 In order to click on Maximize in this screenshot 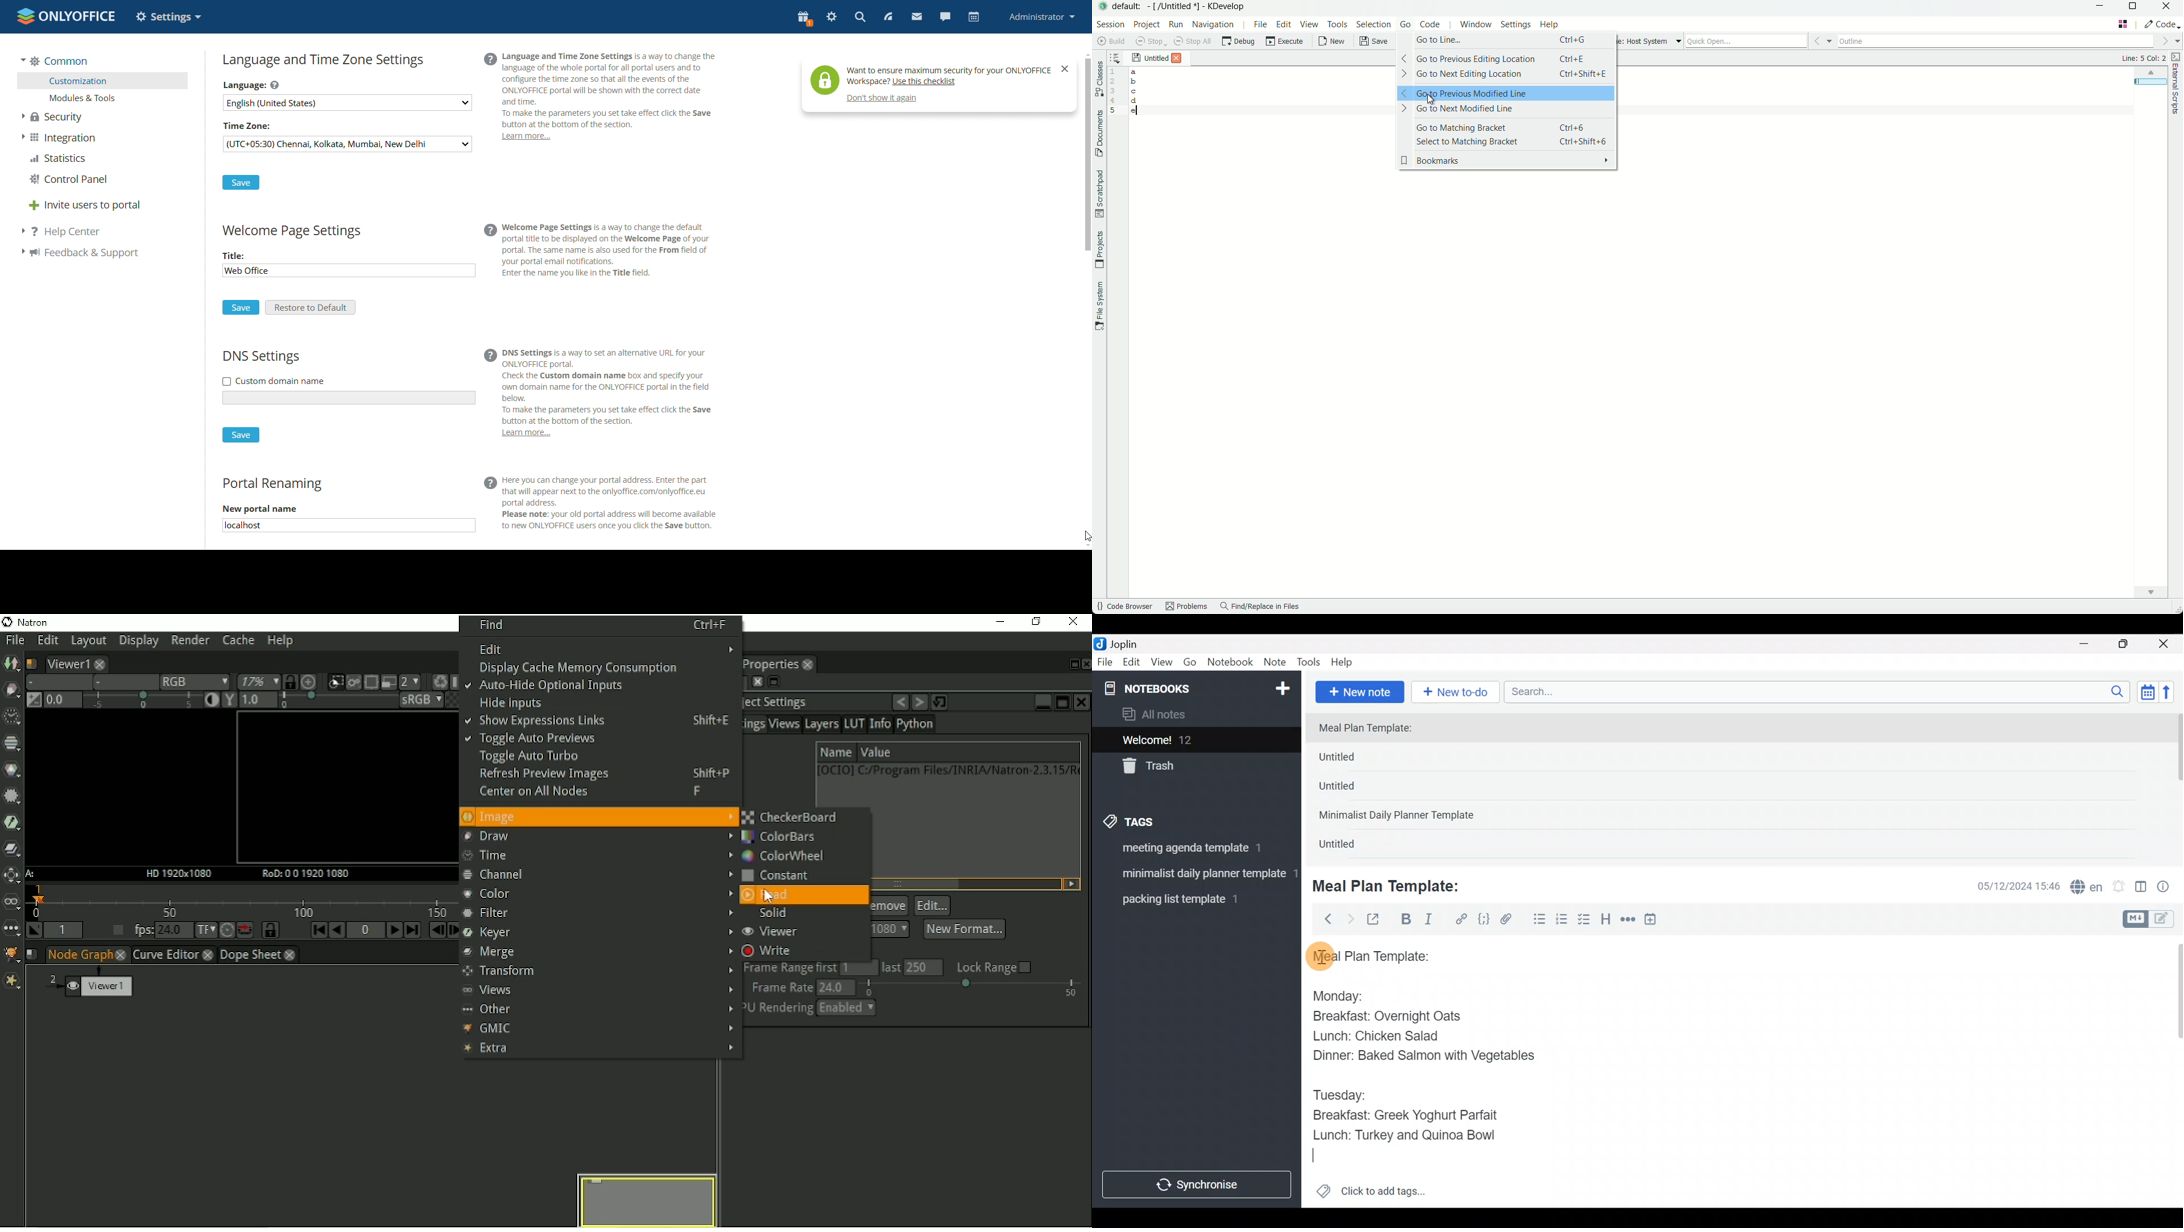, I will do `click(2131, 644)`.